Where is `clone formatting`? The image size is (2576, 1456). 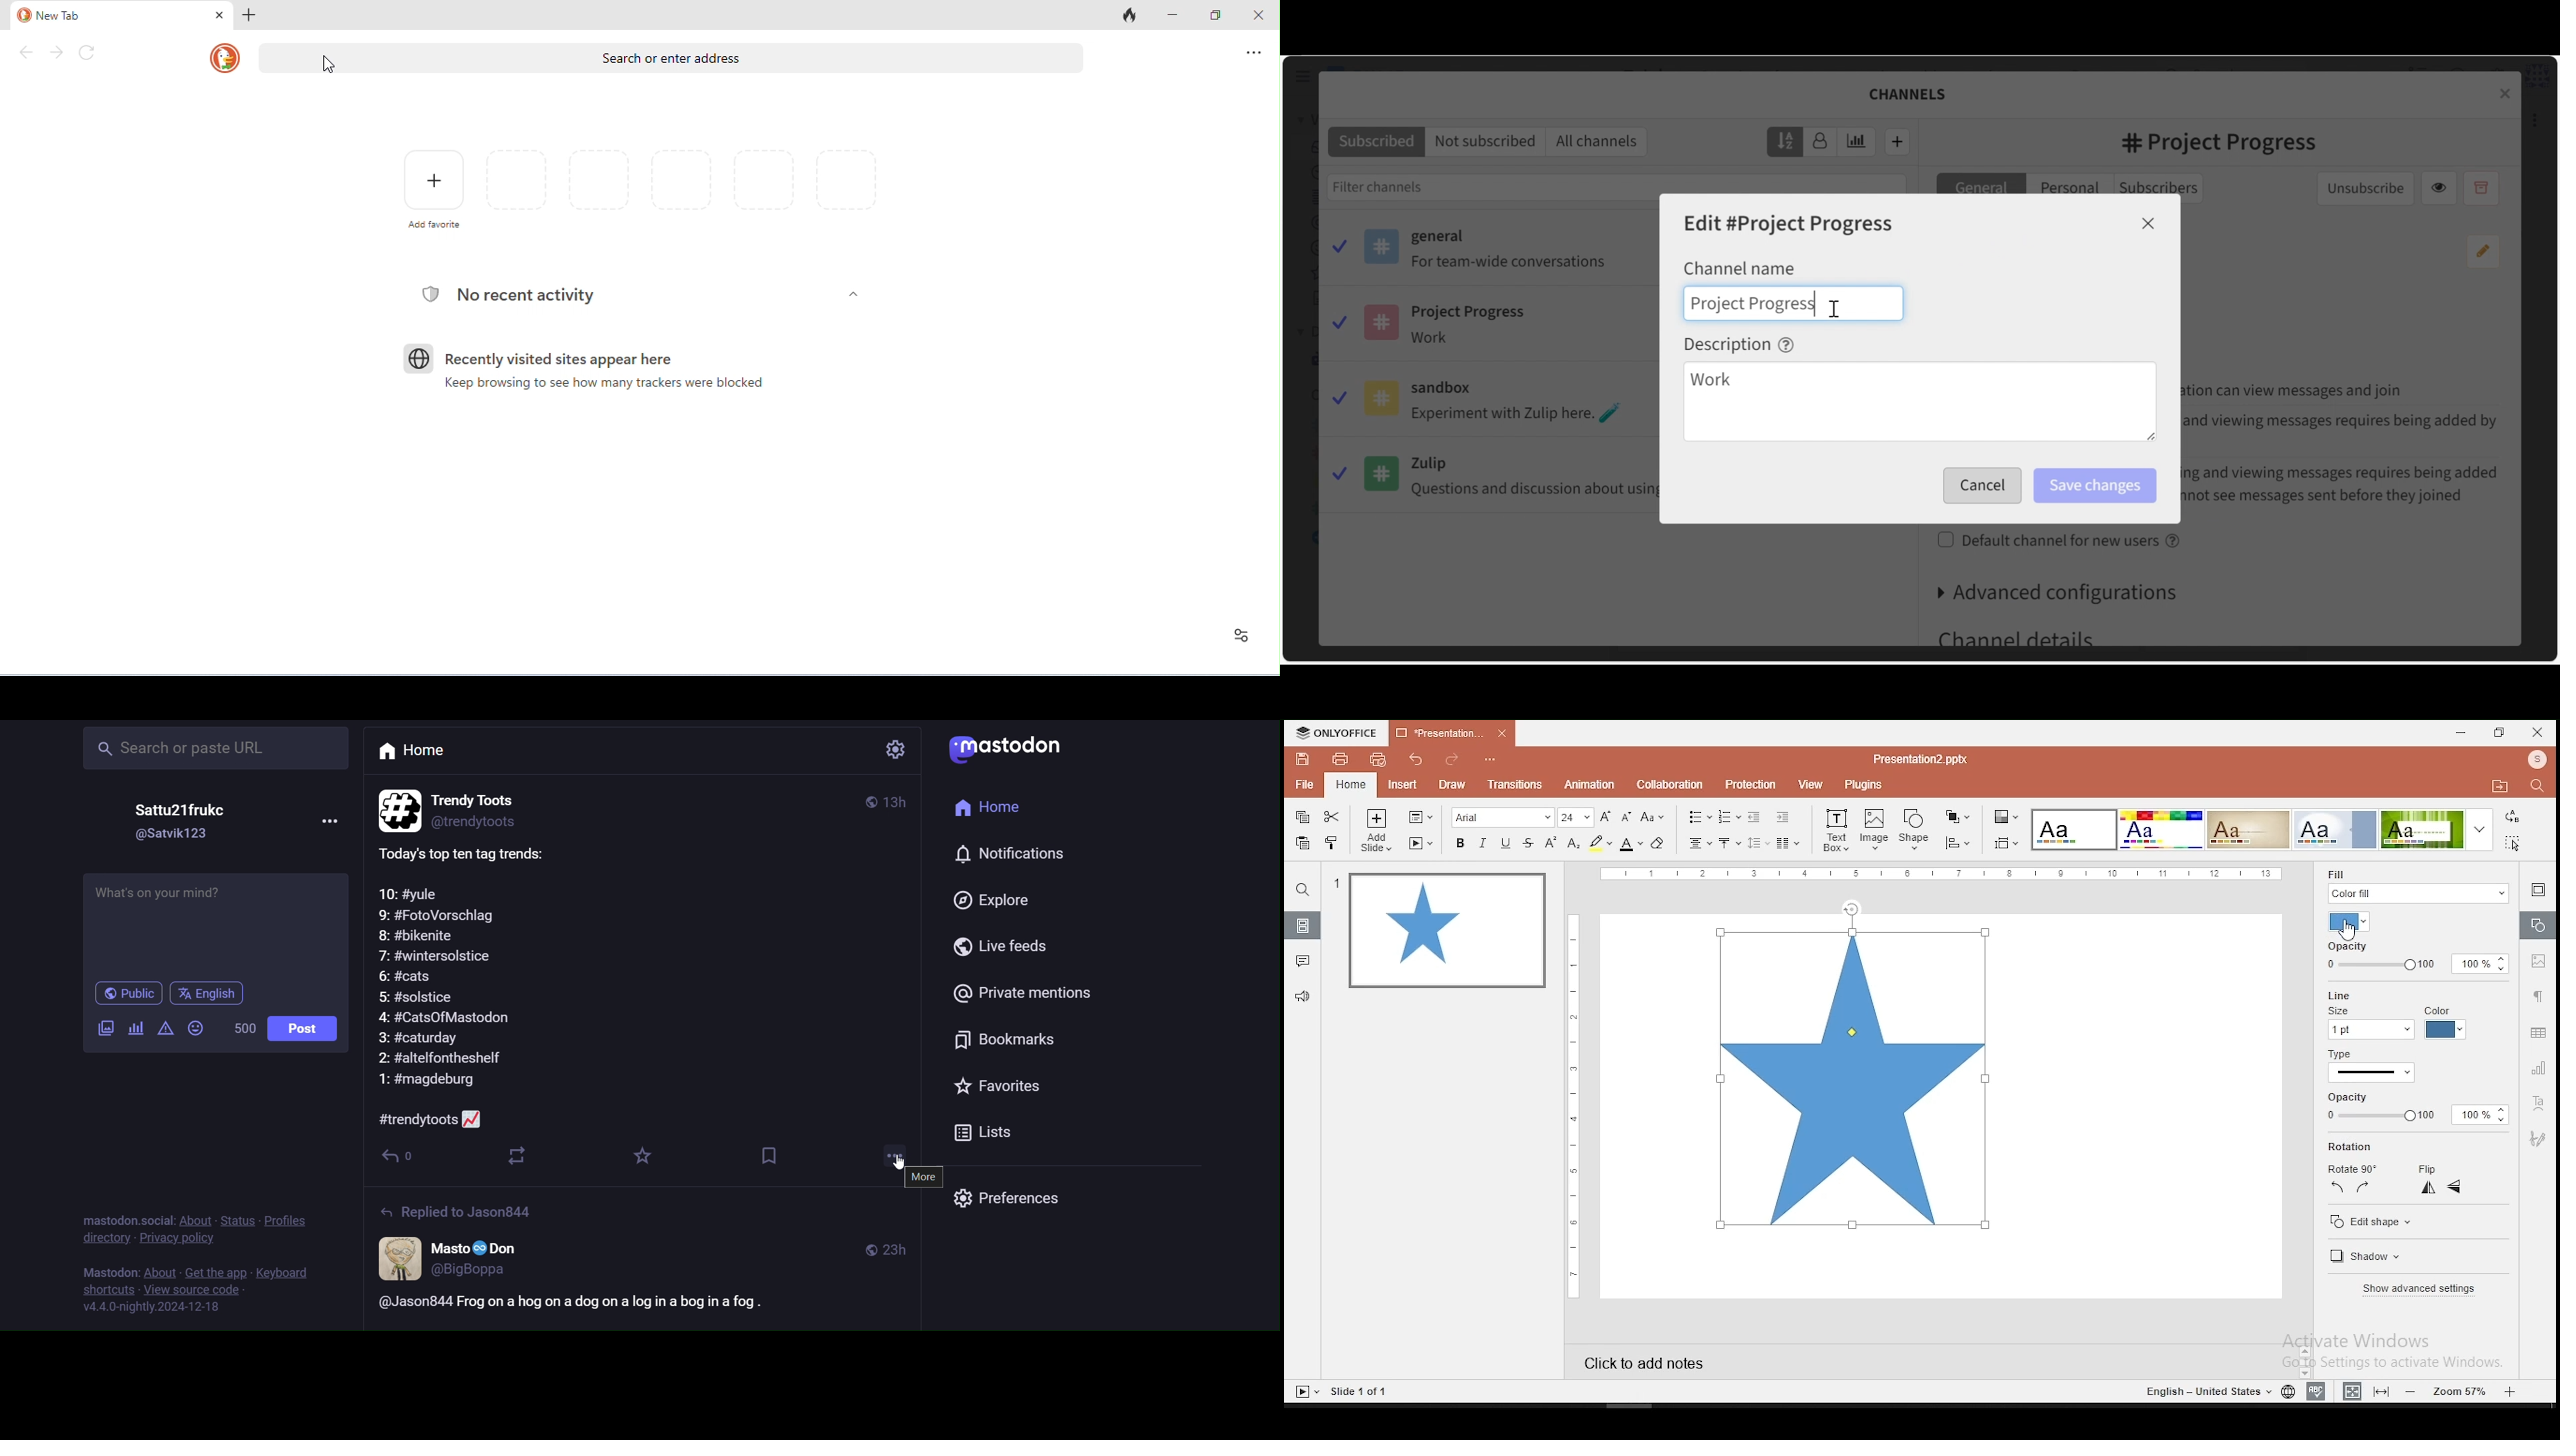 clone formatting is located at coordinates (1332, 842).